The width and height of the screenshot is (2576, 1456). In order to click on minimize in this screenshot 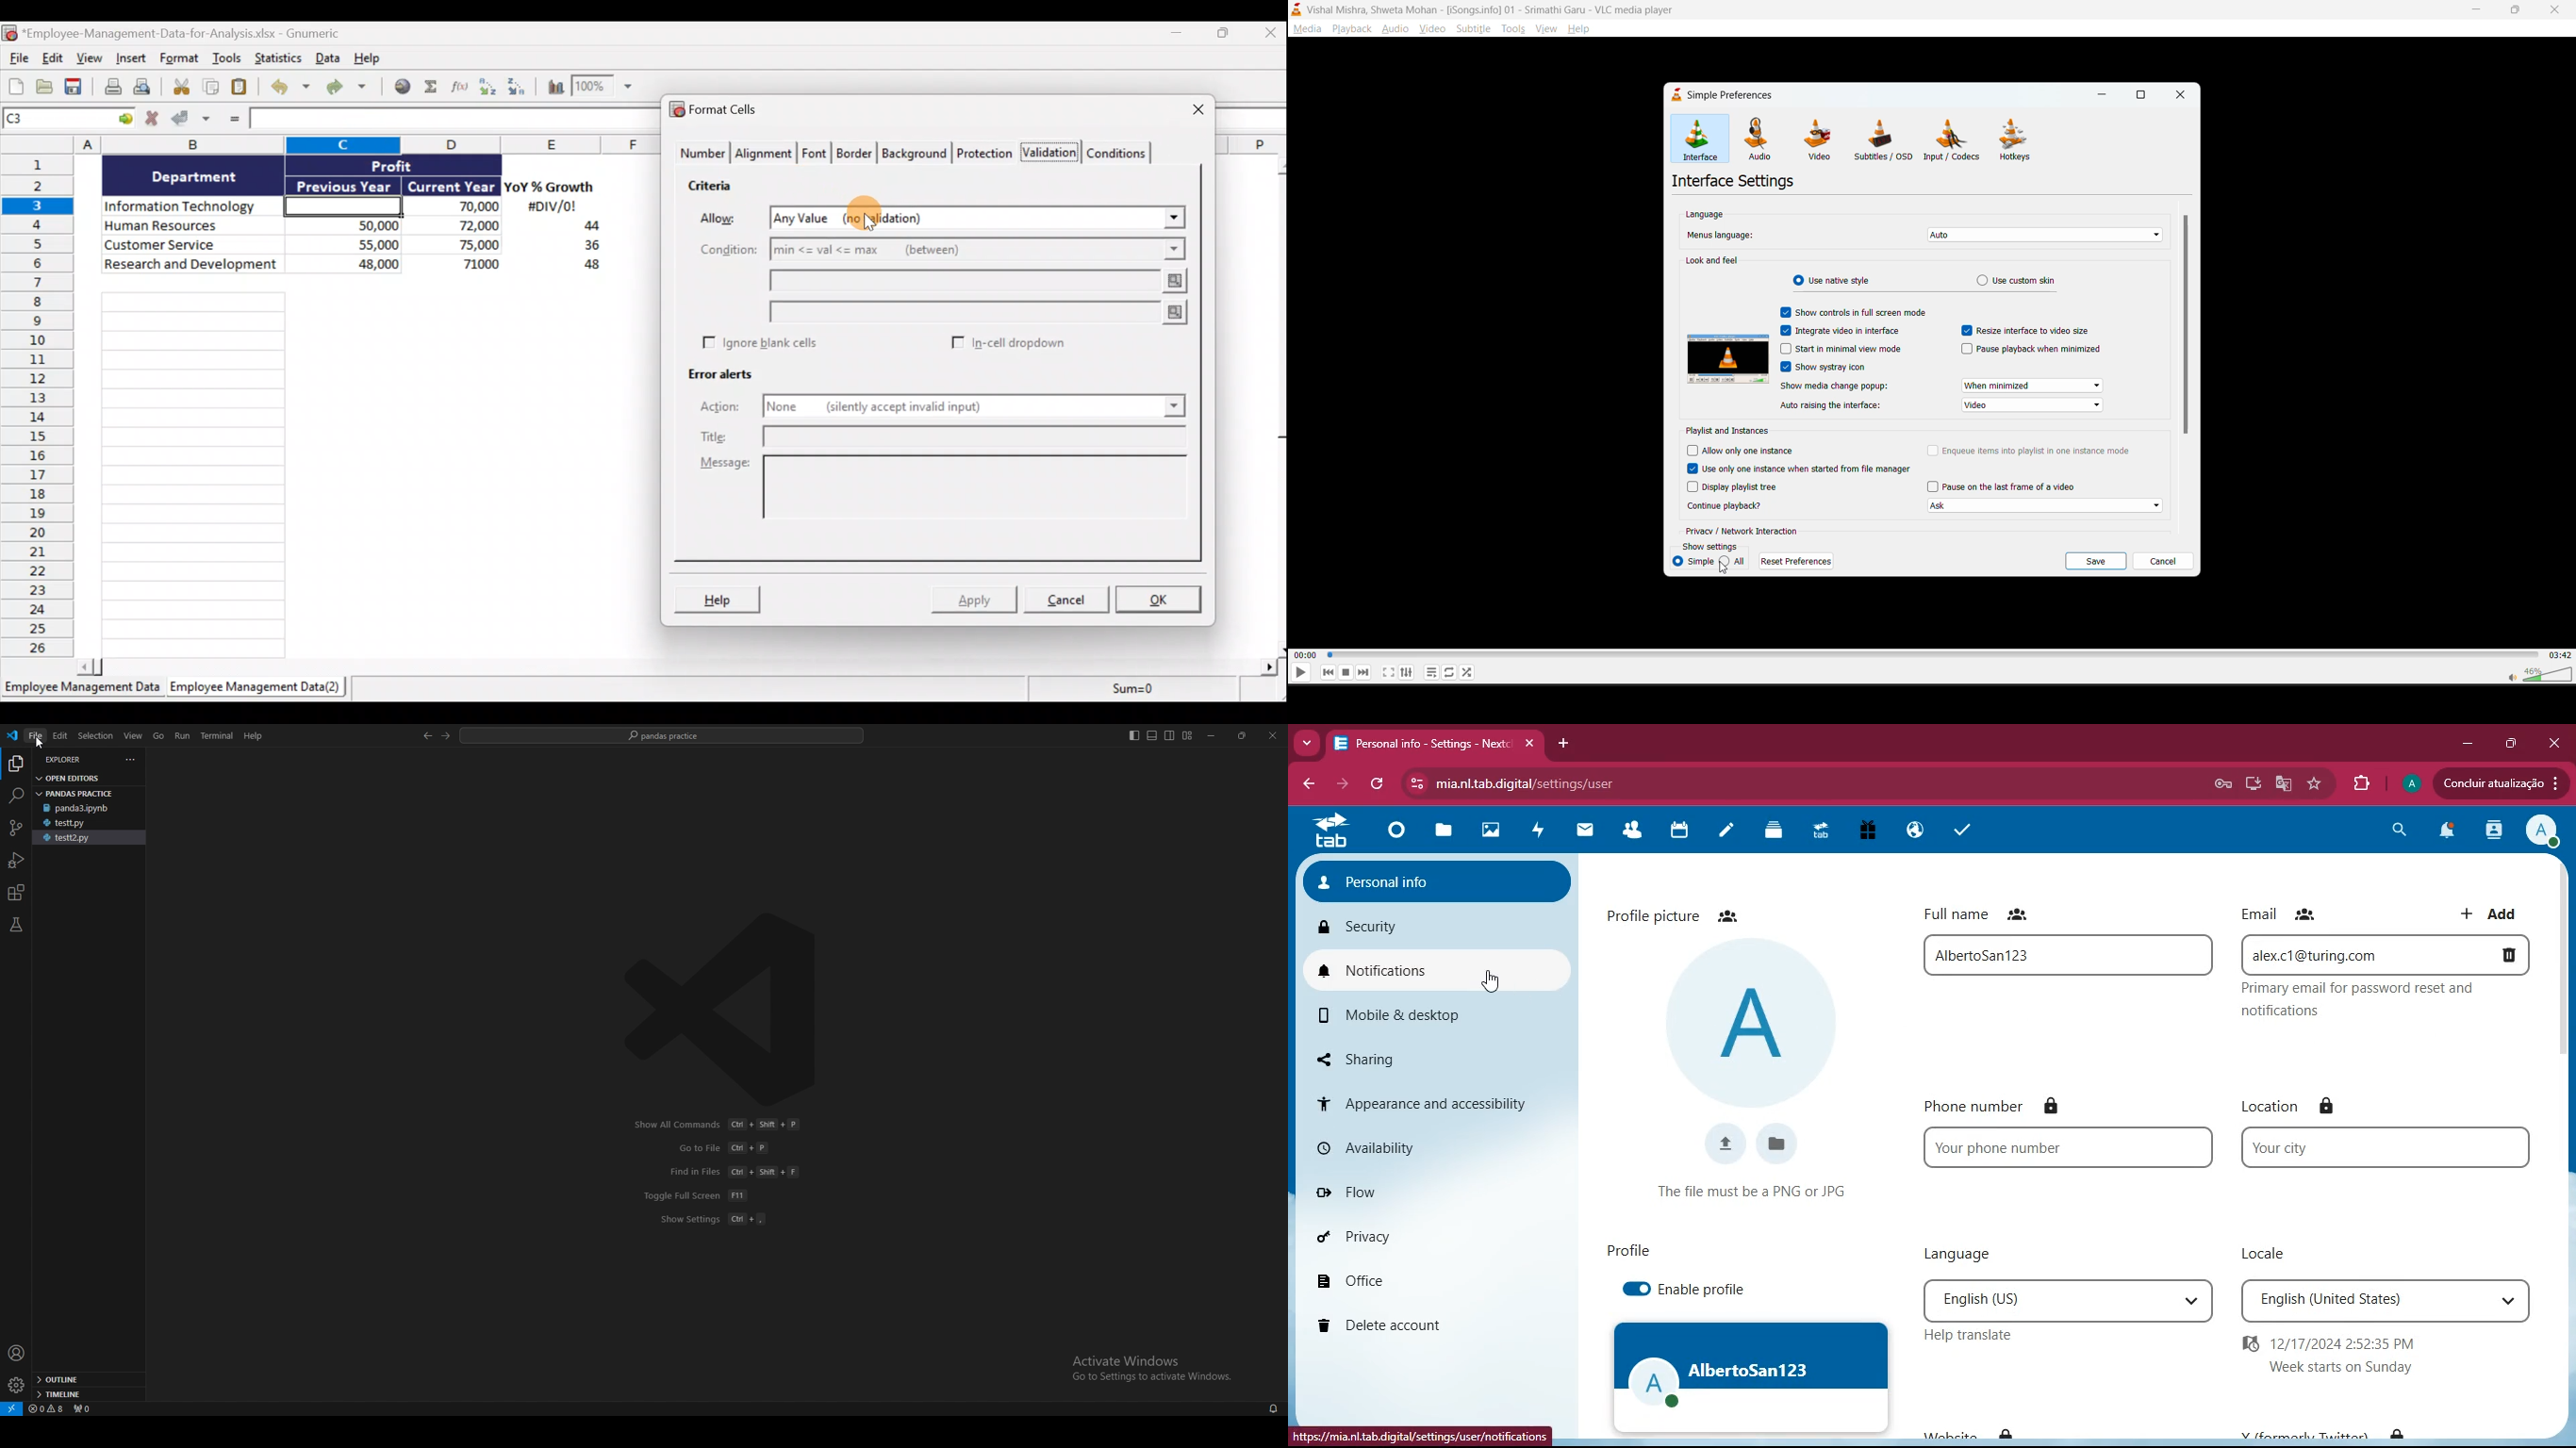, I will do `click(2467, 742)`.